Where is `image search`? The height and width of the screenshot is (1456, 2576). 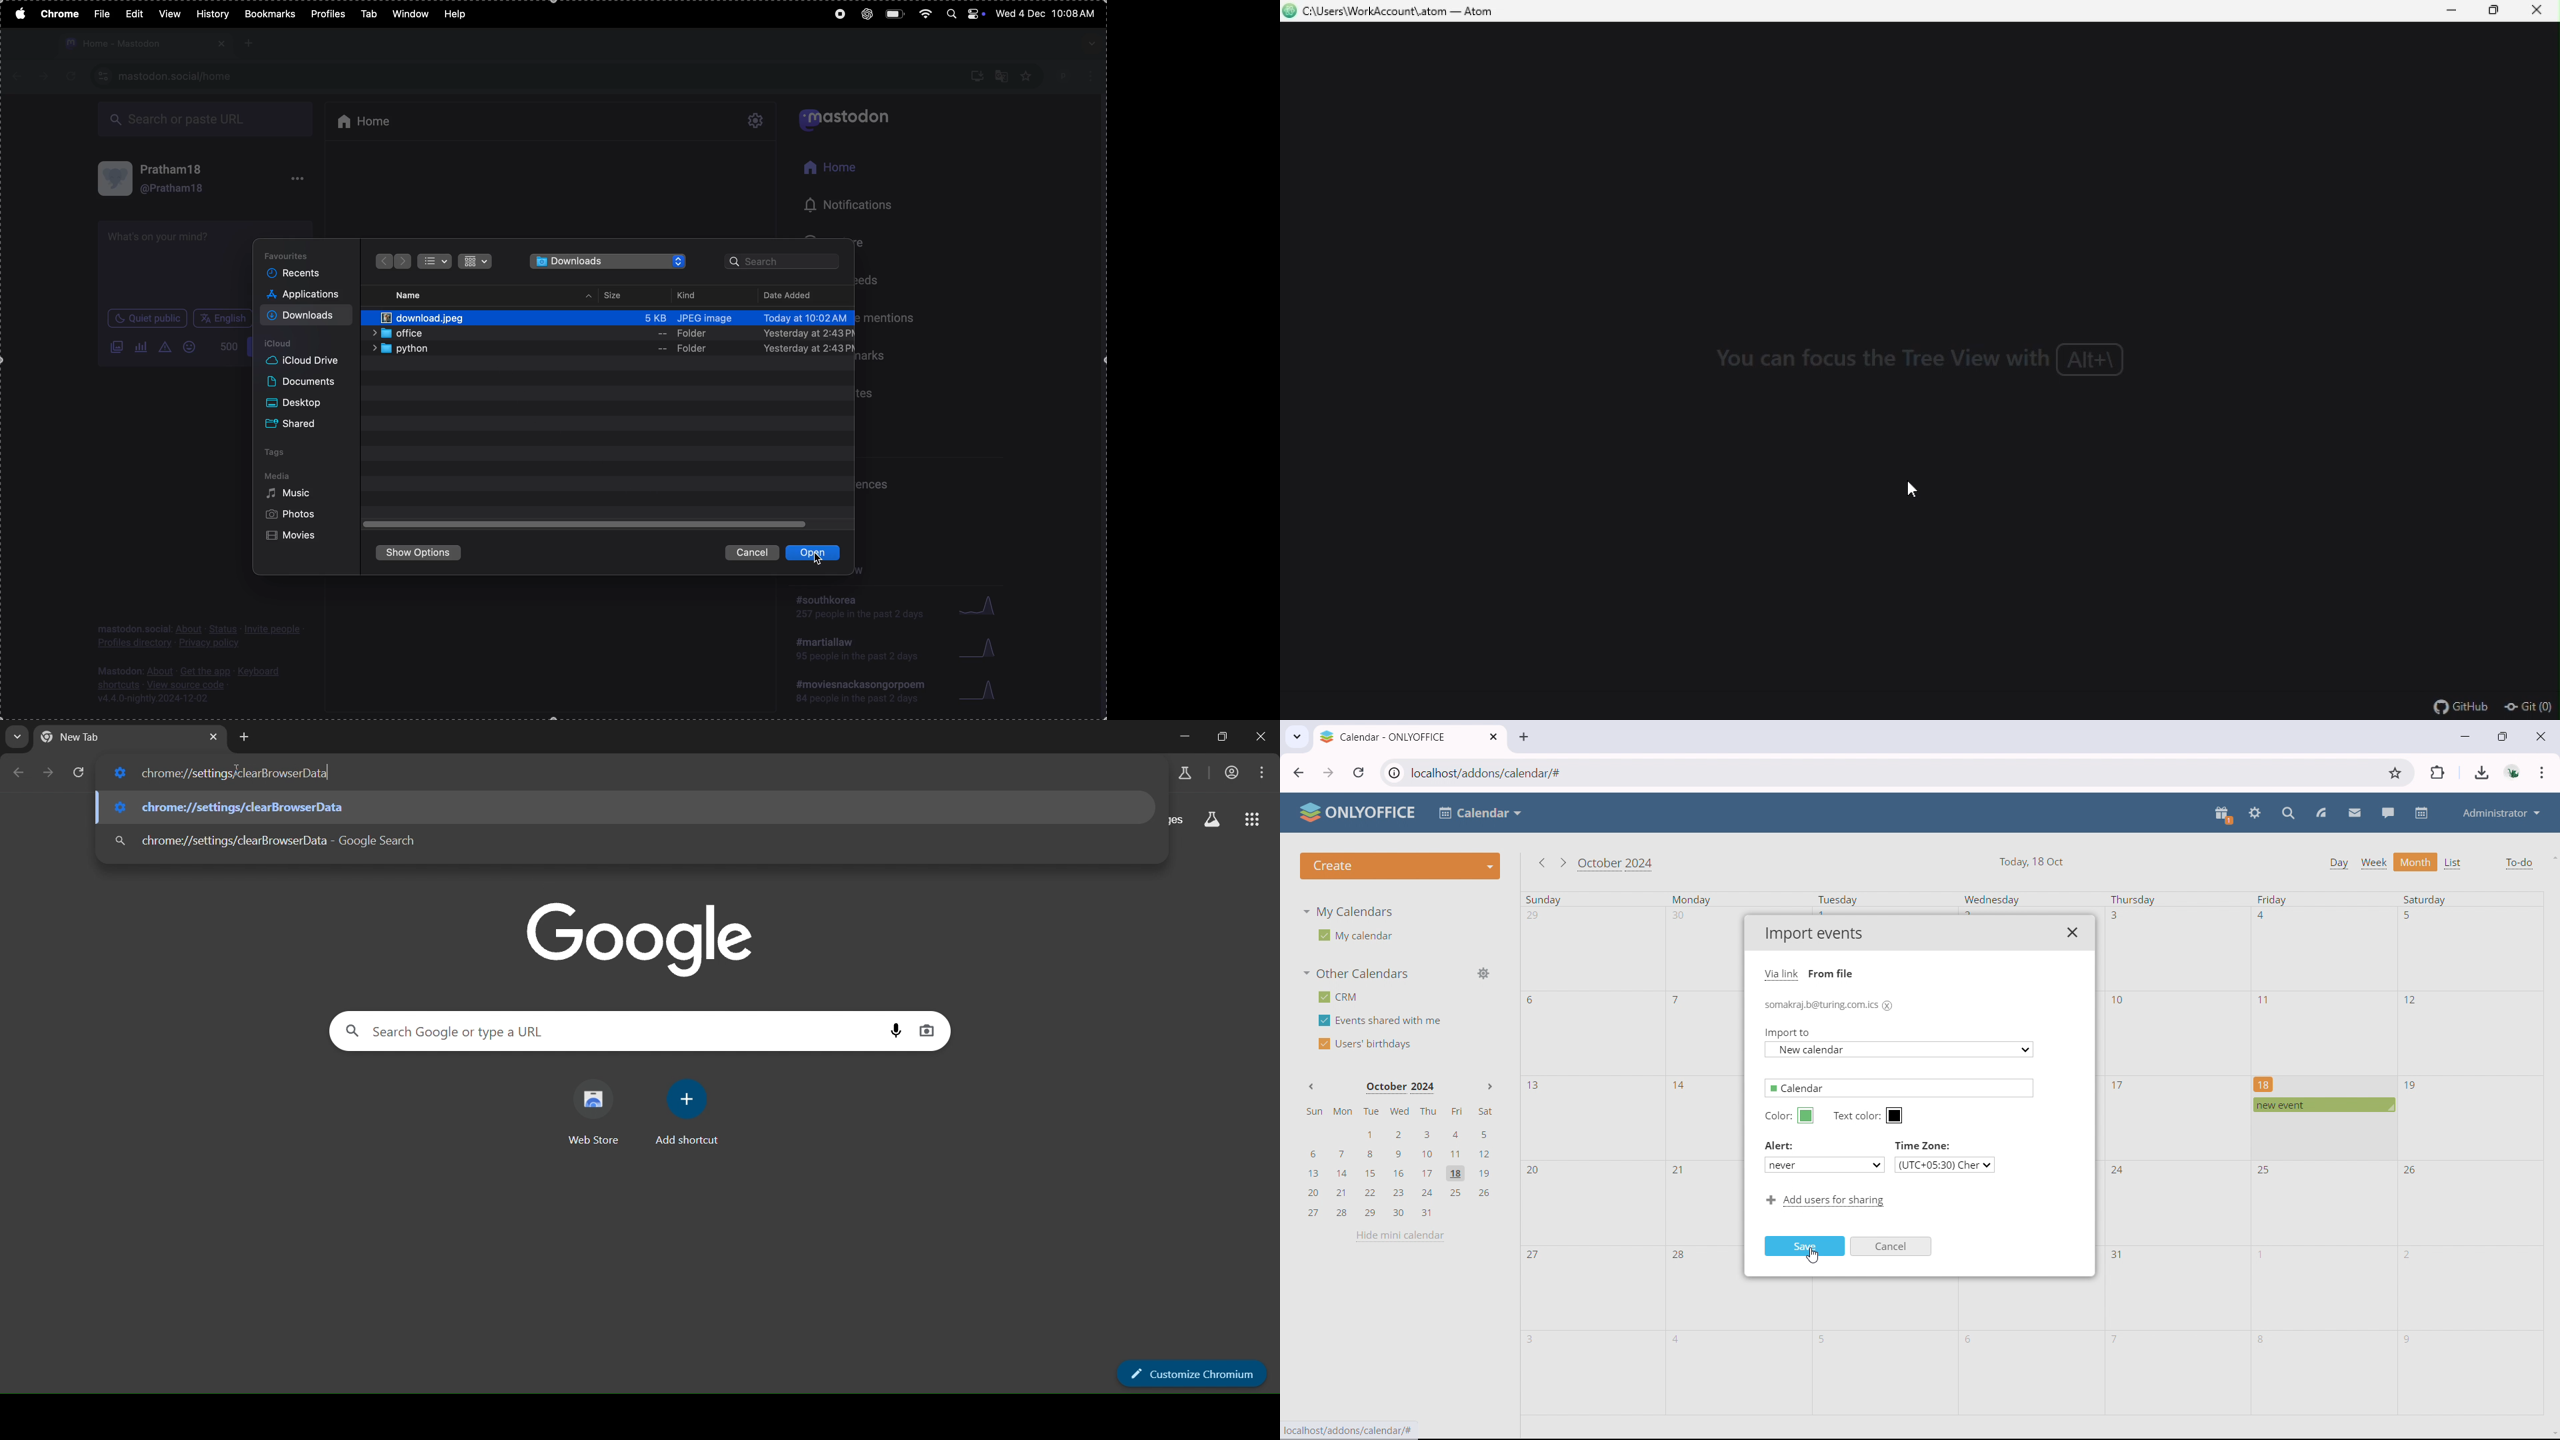
image search is located at coordinates (930, 1031).